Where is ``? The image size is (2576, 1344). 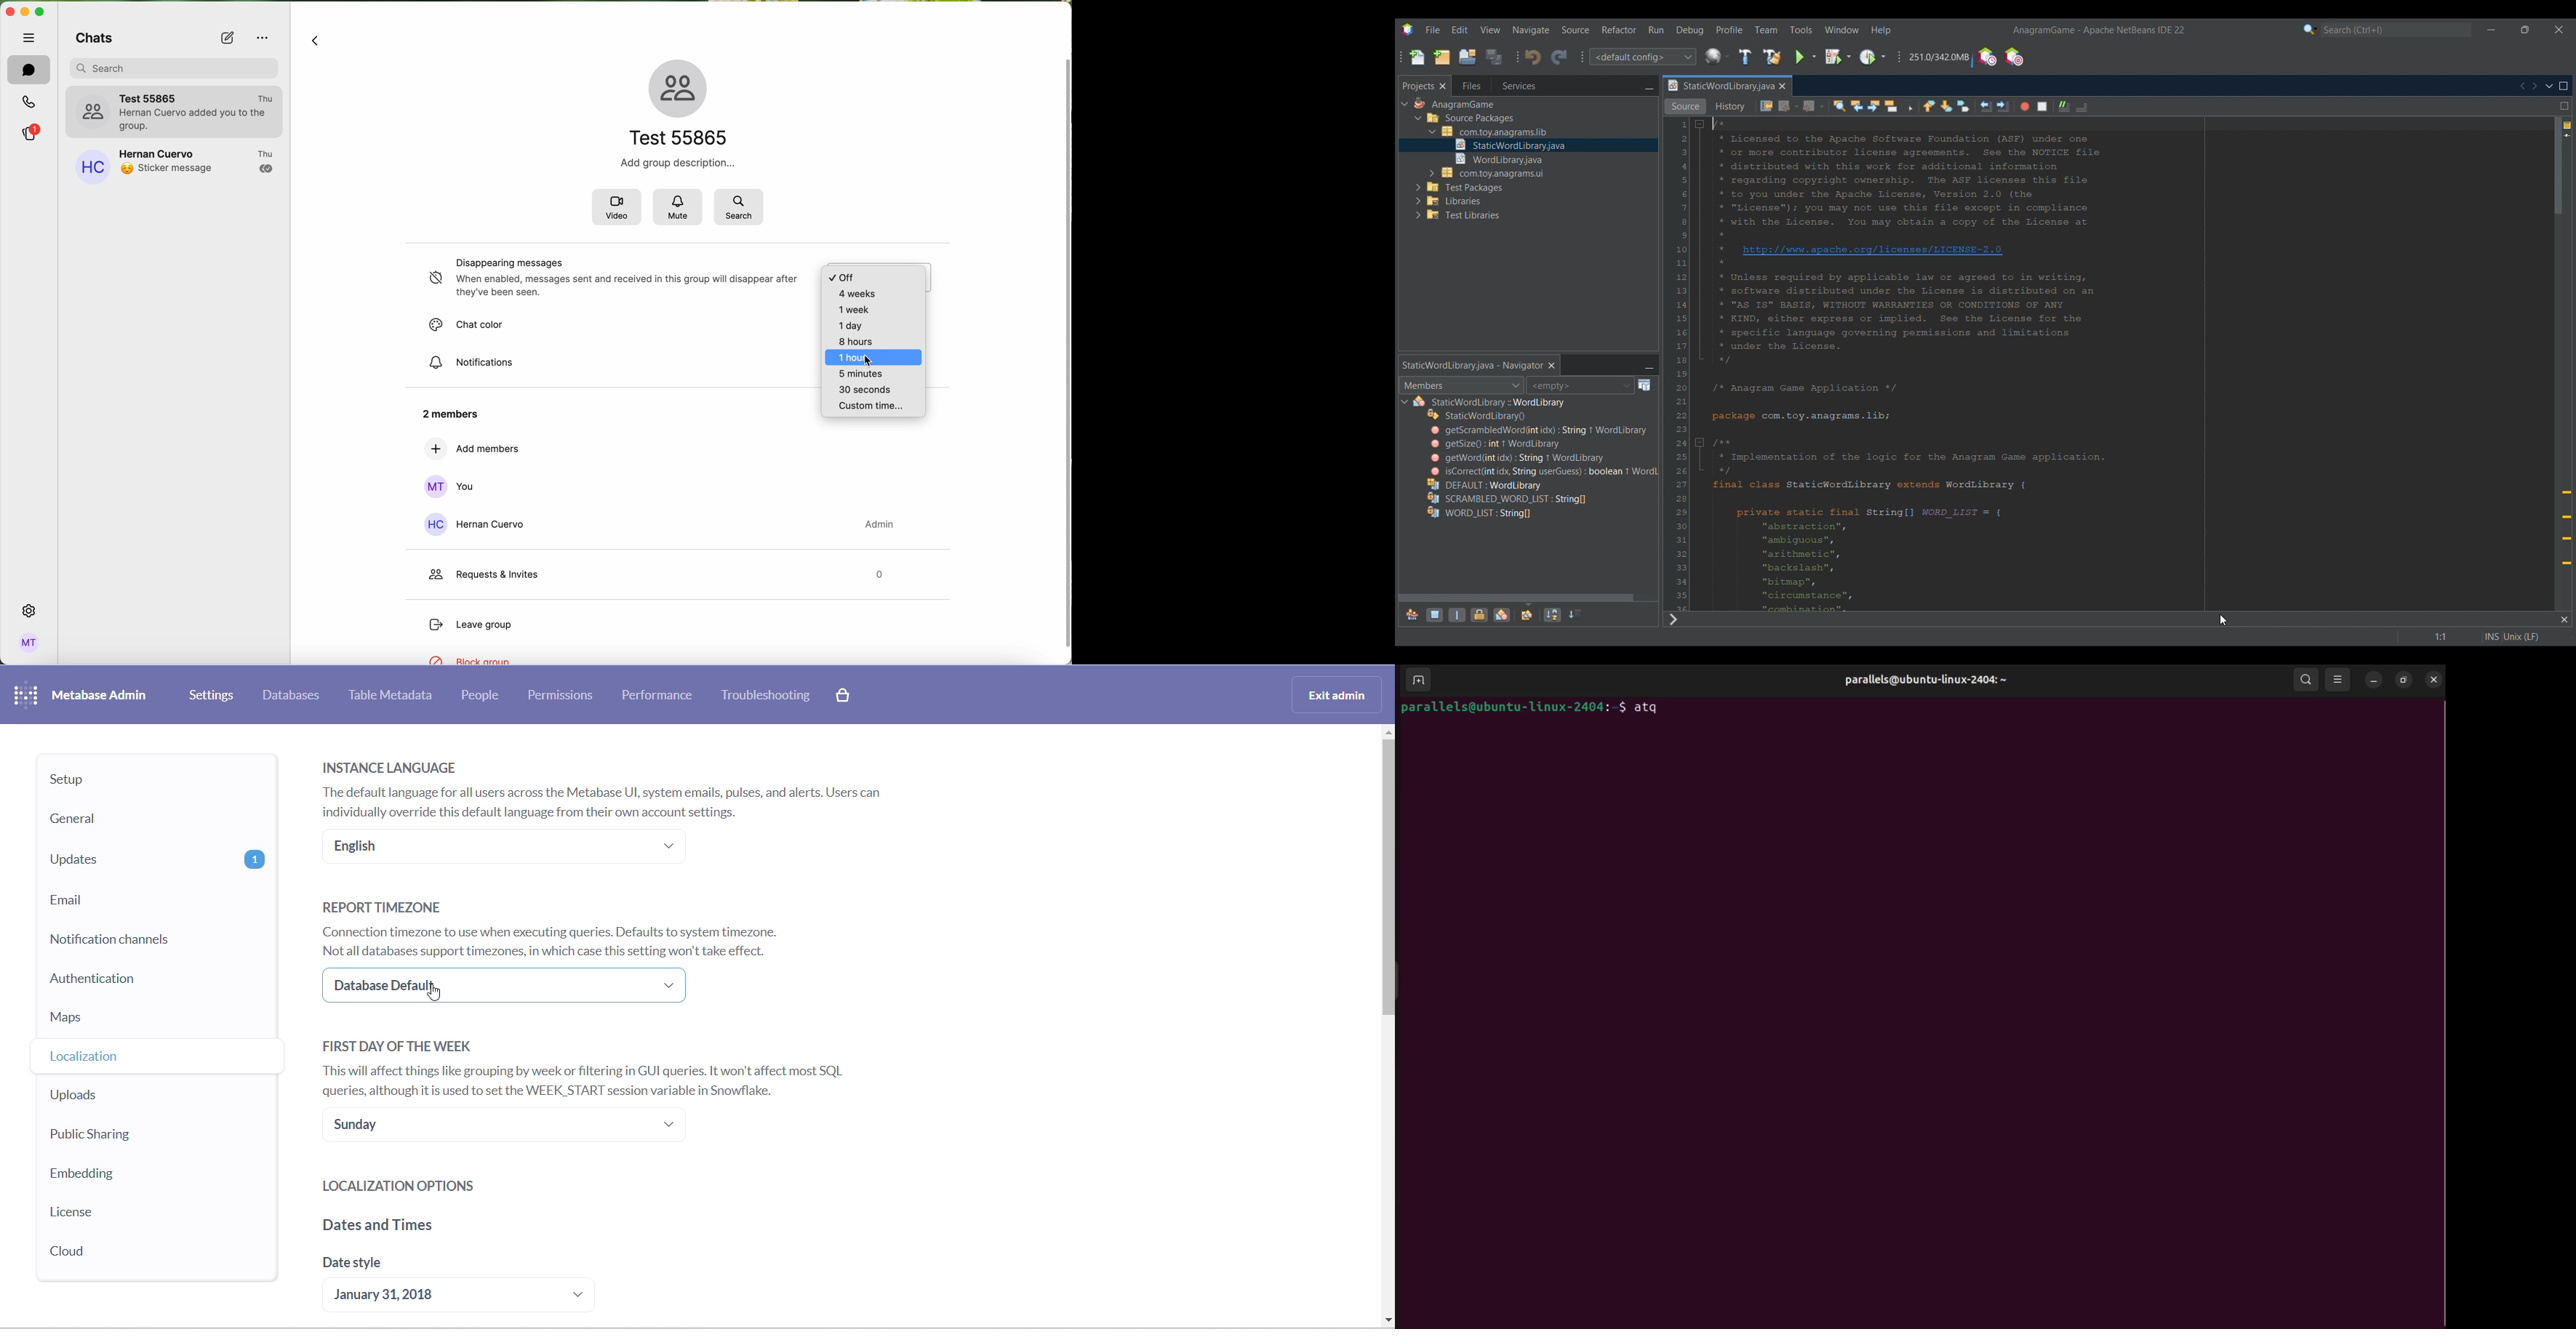  is located at coordinates (1466, 186).